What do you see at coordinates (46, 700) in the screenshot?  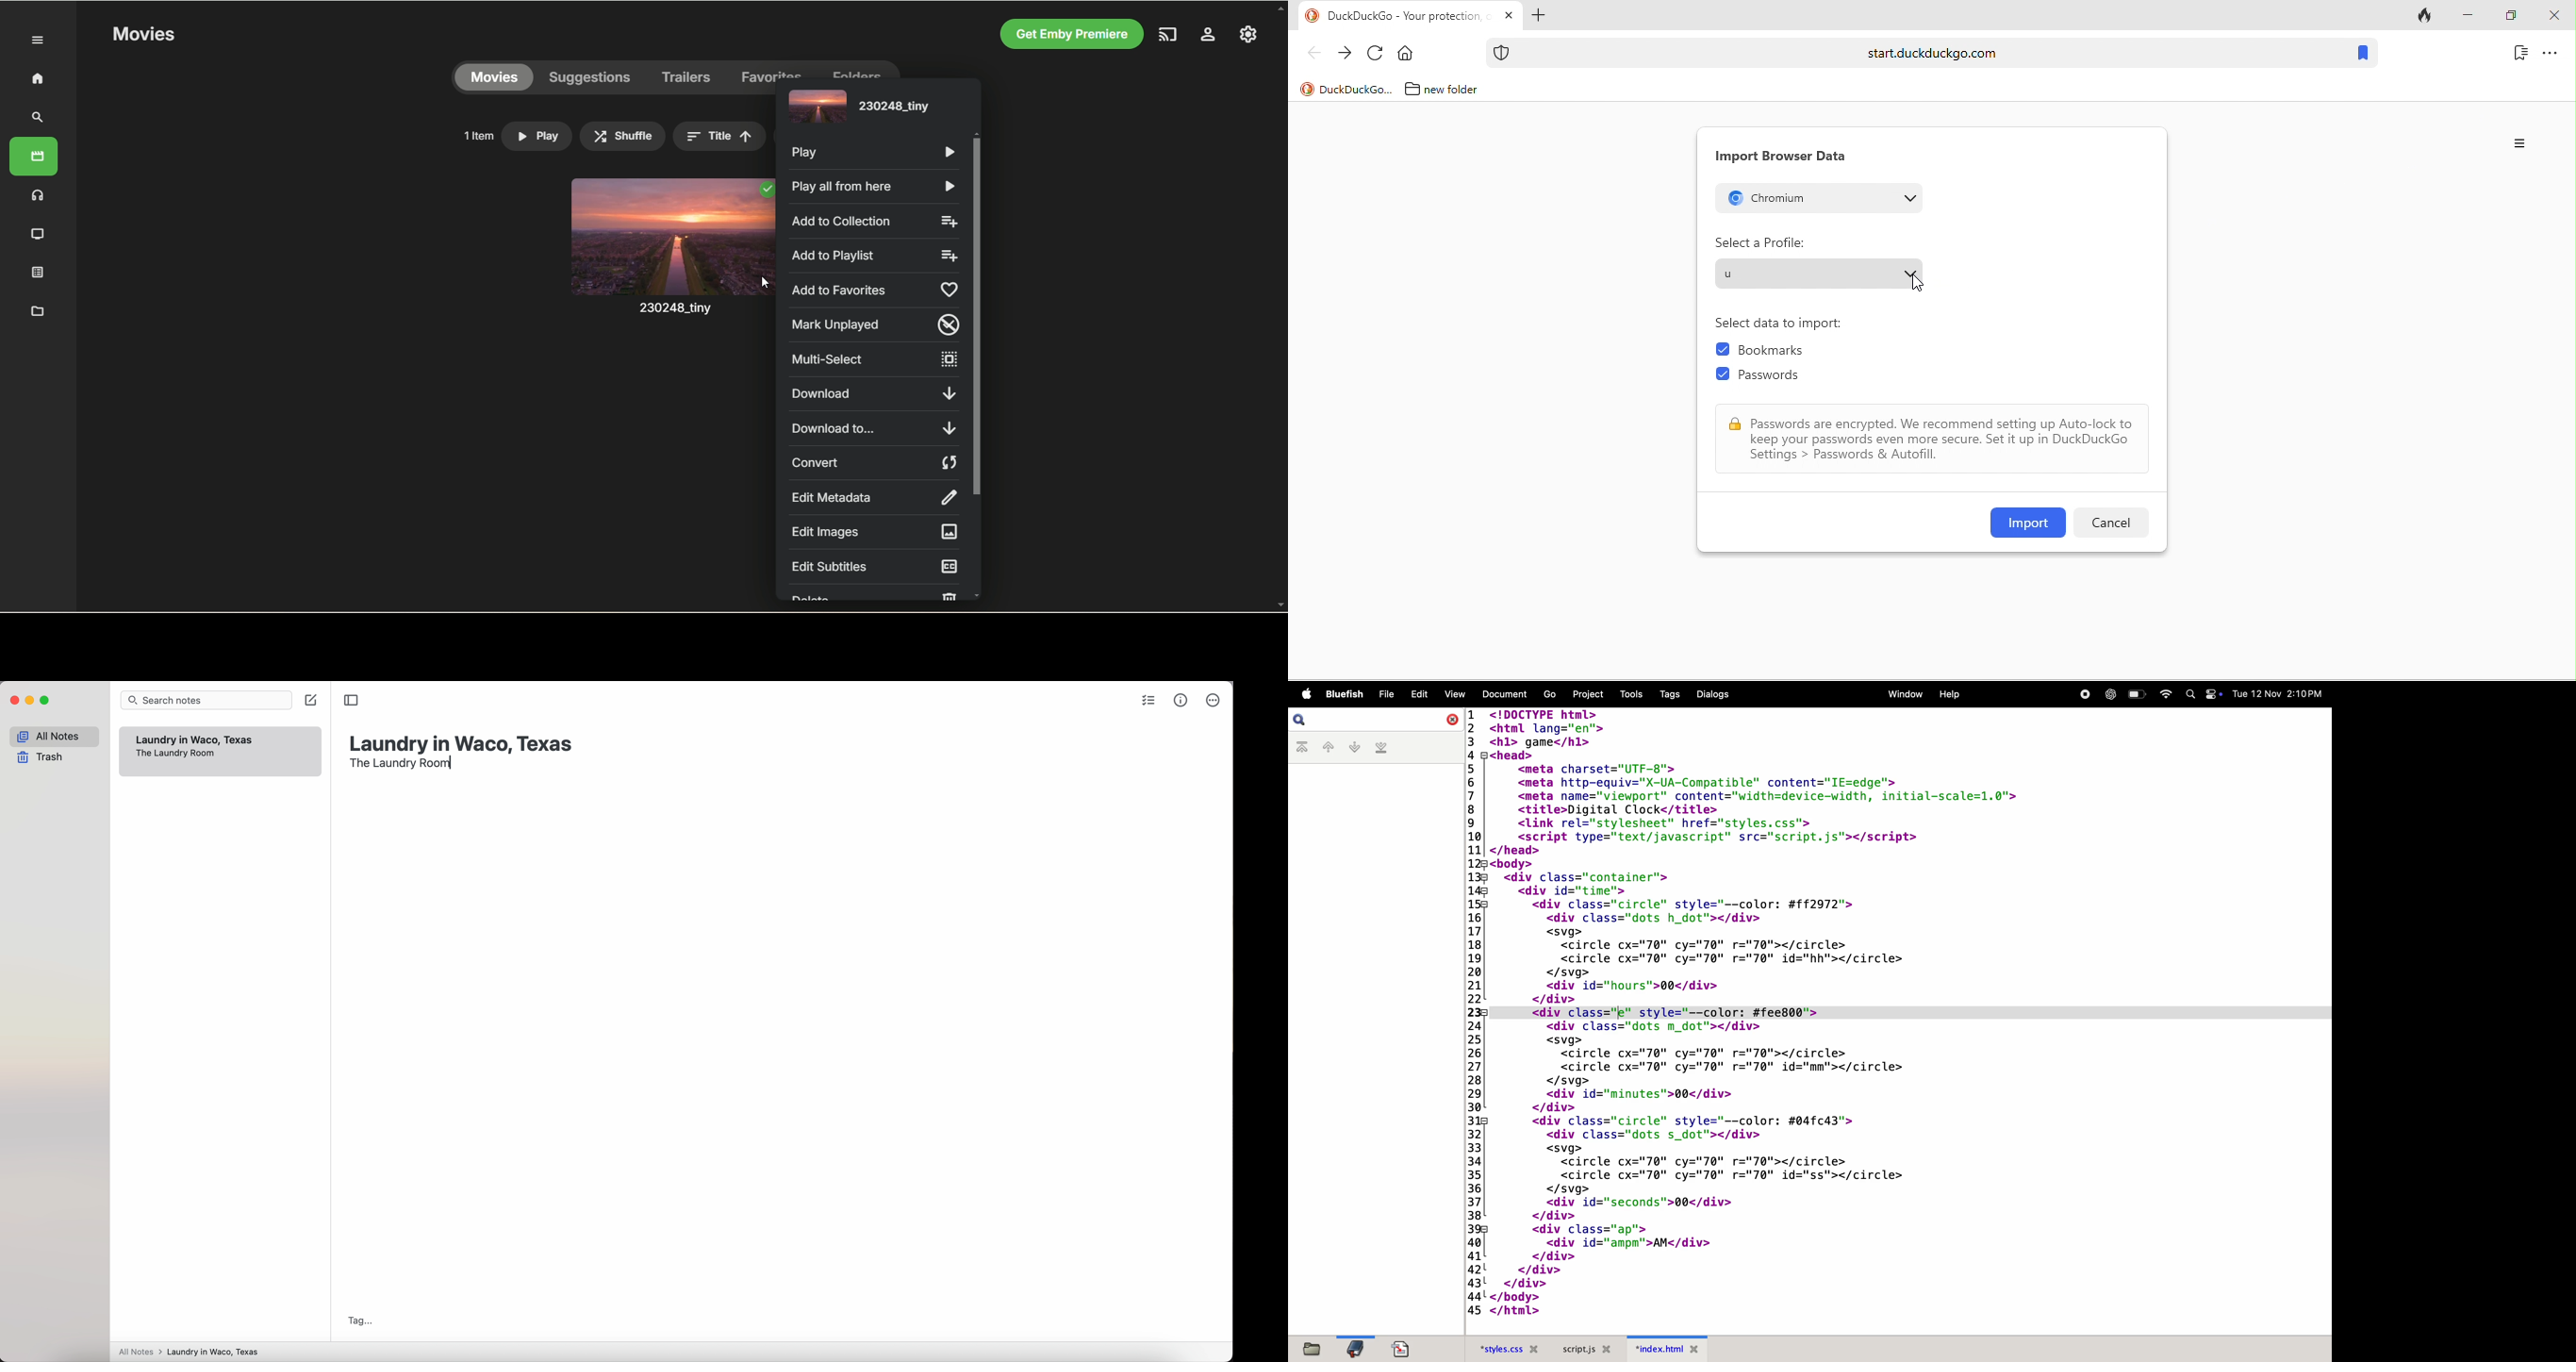 I see `maximize app` at bounding box center [46, 700].